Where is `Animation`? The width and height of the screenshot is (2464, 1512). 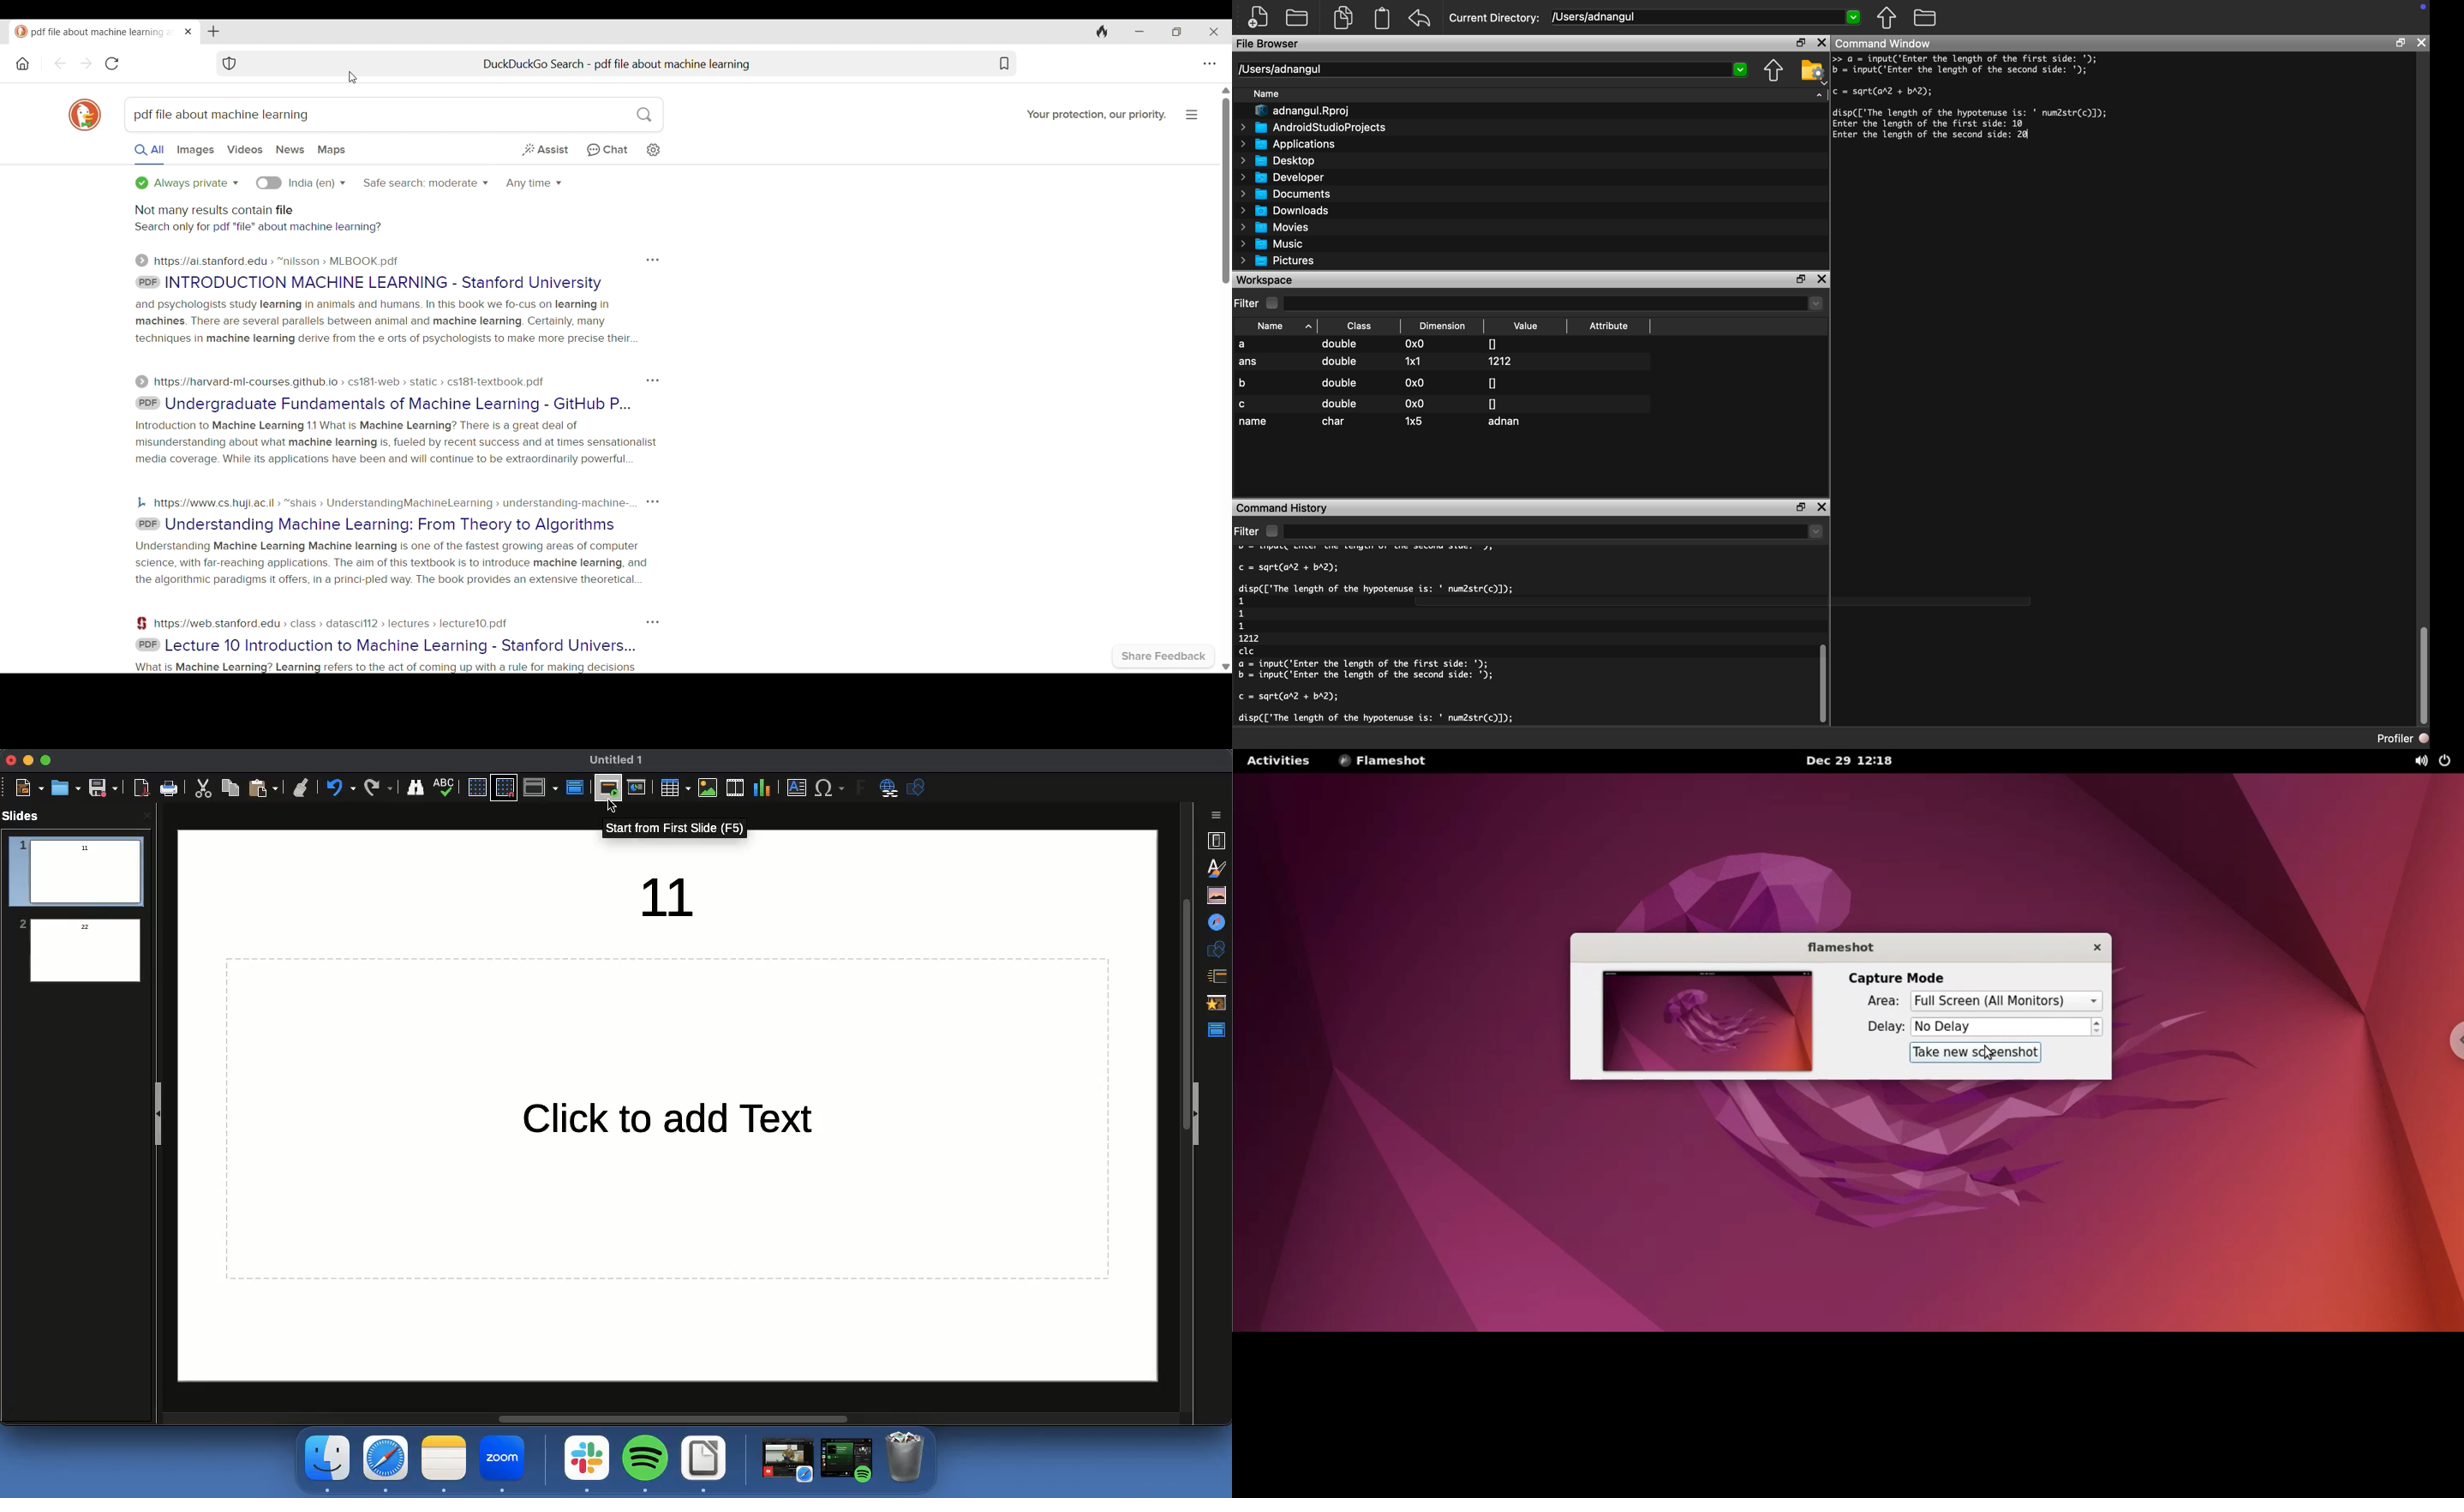 Animation is located at coordinates (1218, 1004).